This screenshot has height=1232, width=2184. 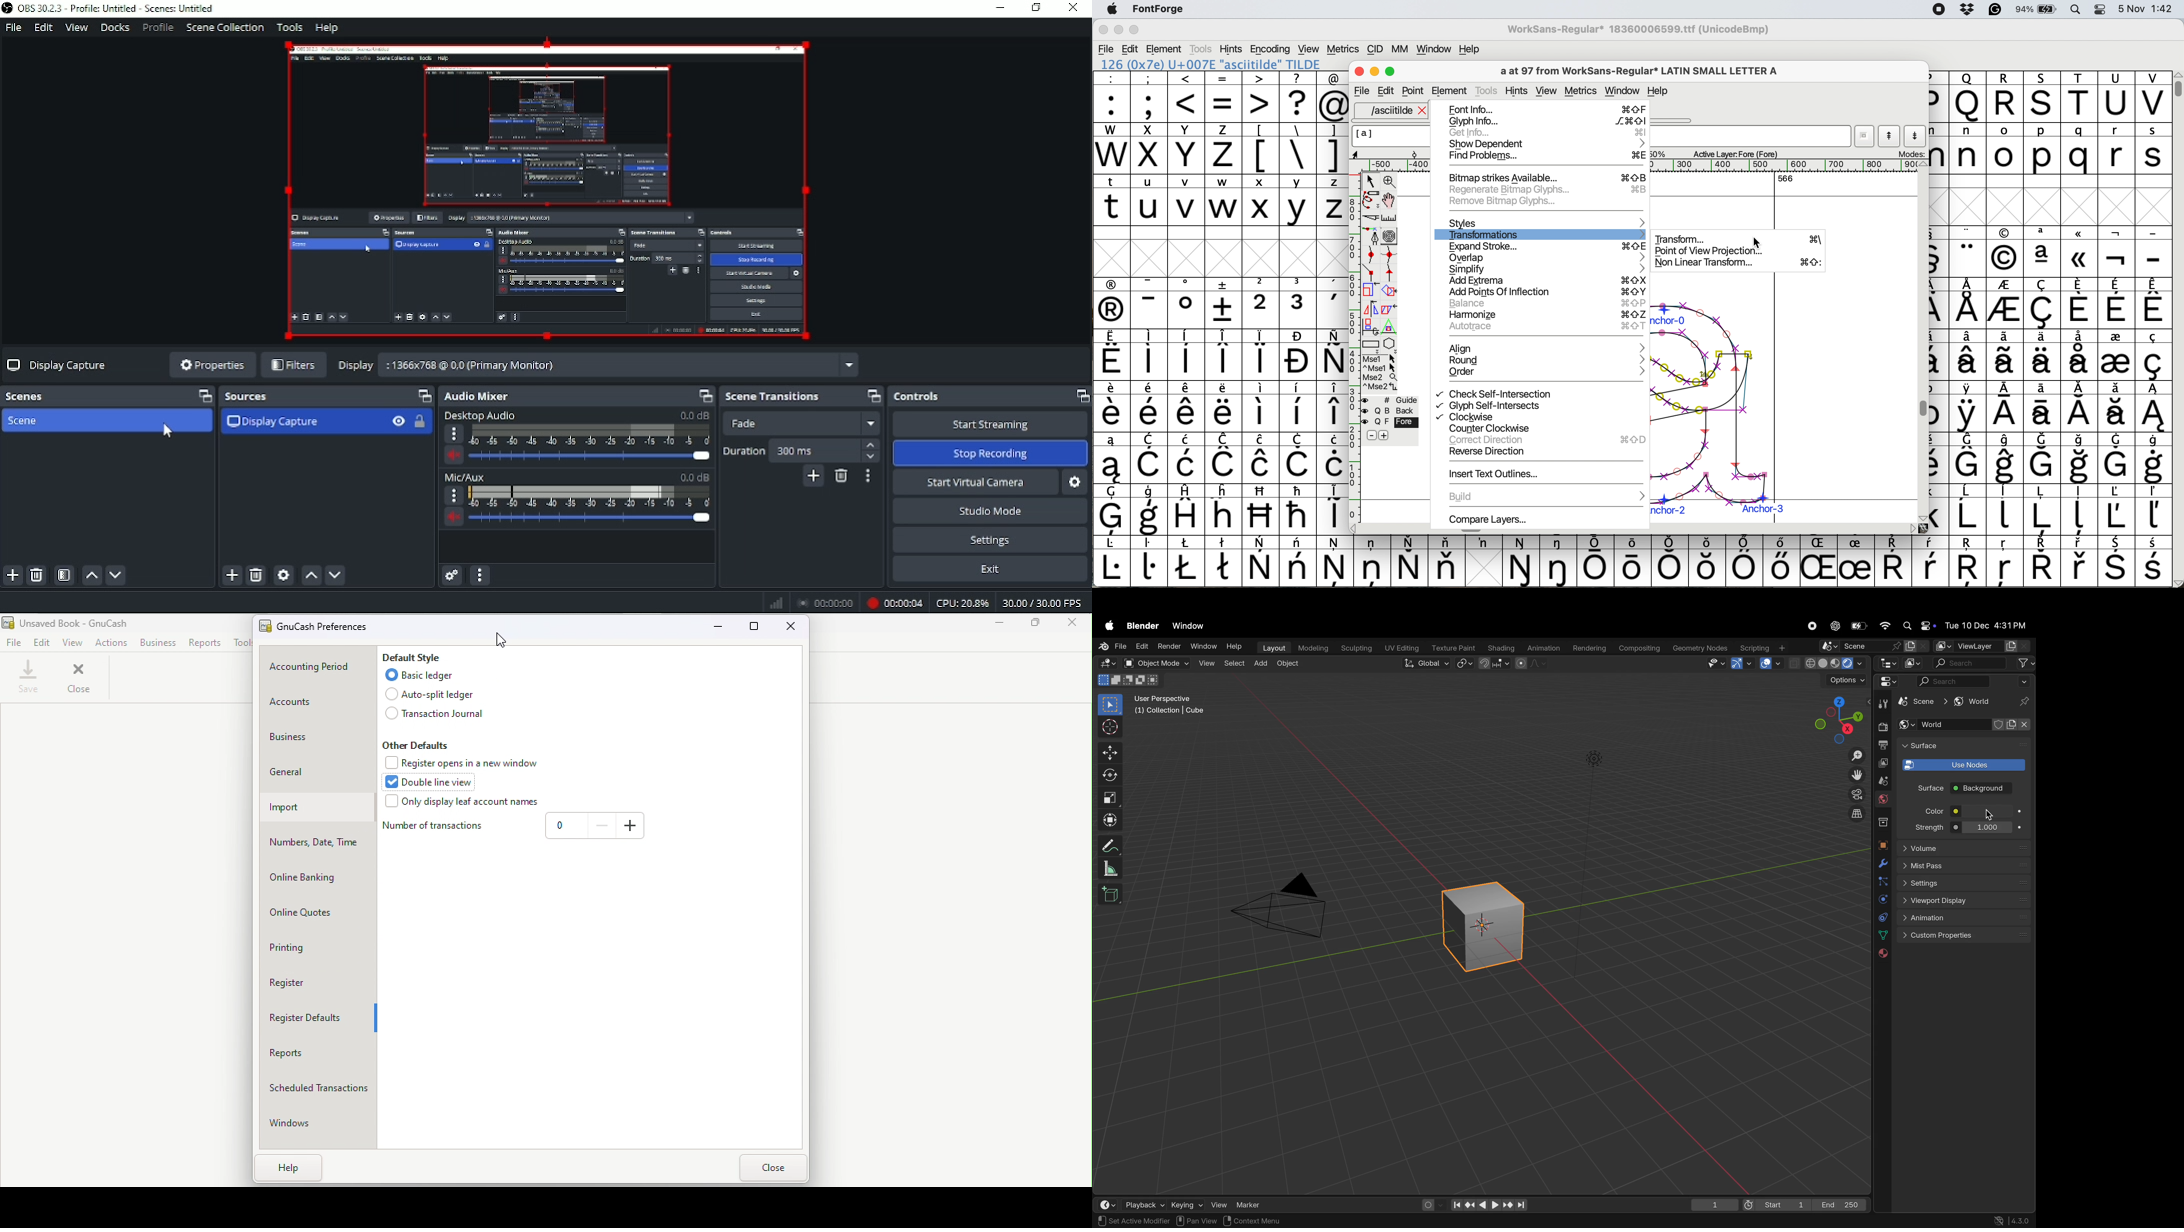 I want to click on Start virtual camera, so click(x=975, y=482).